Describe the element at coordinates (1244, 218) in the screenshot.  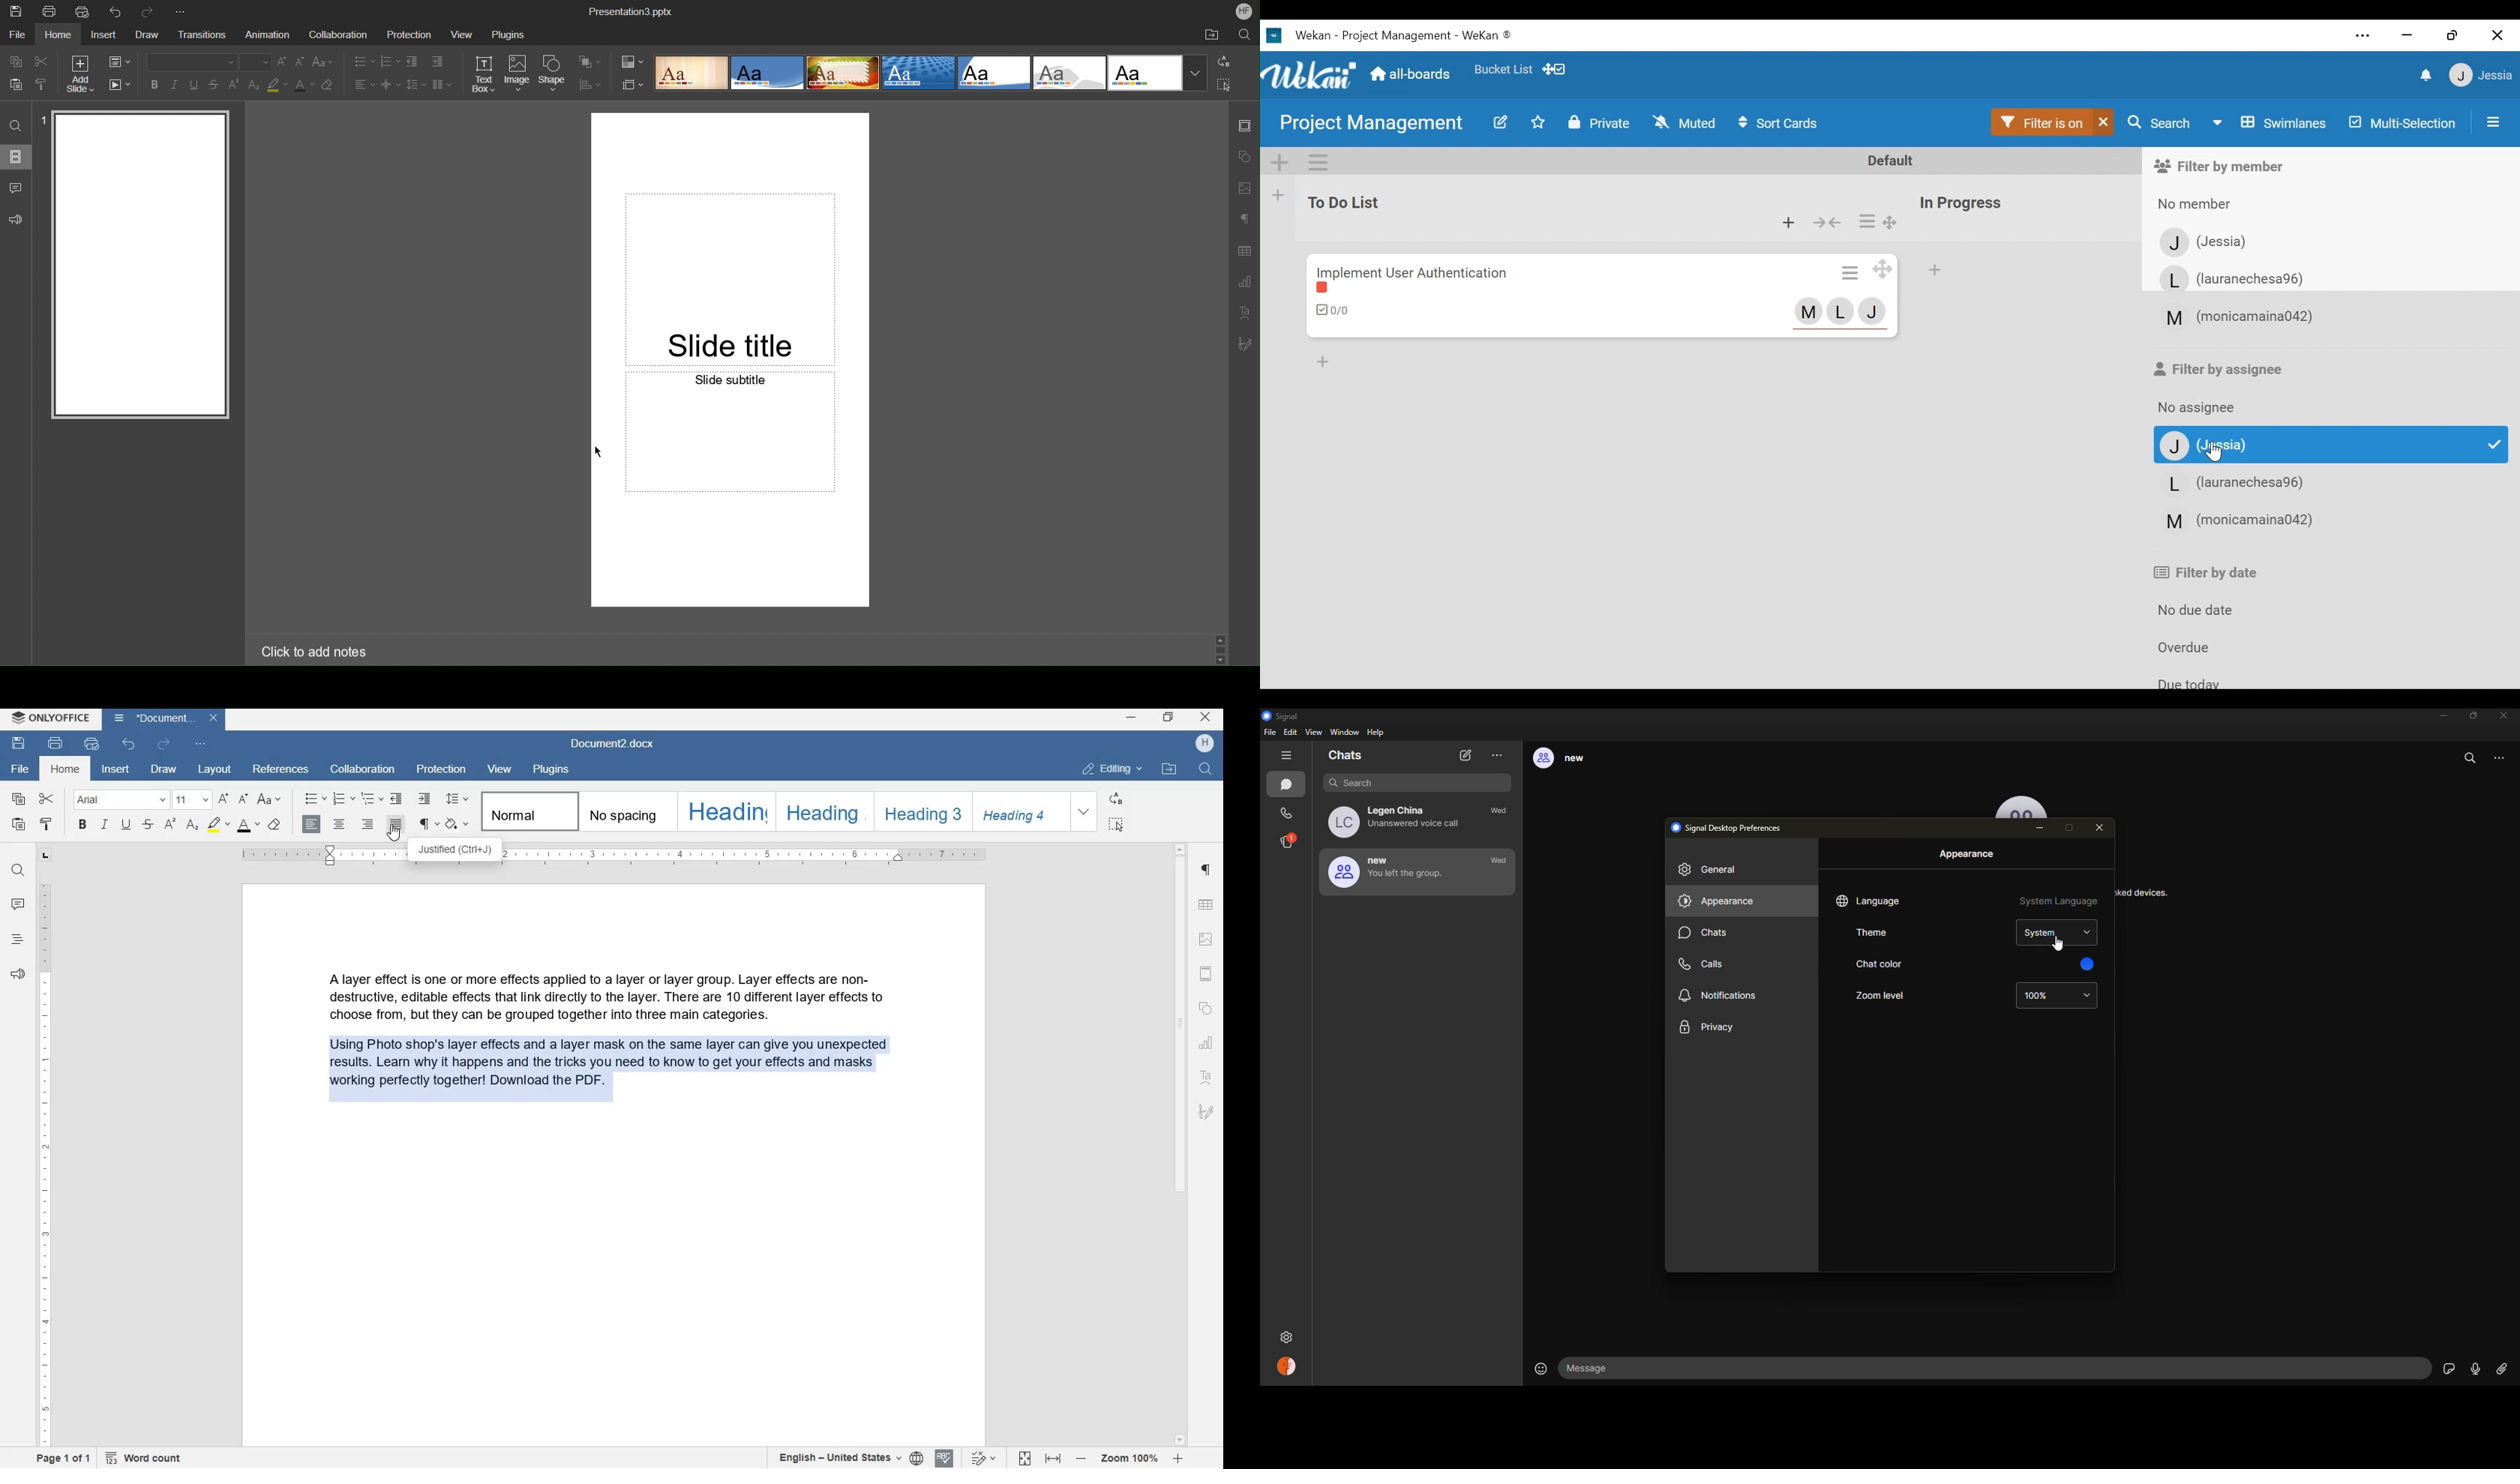
I see `Non-Printing Characters` at that location.